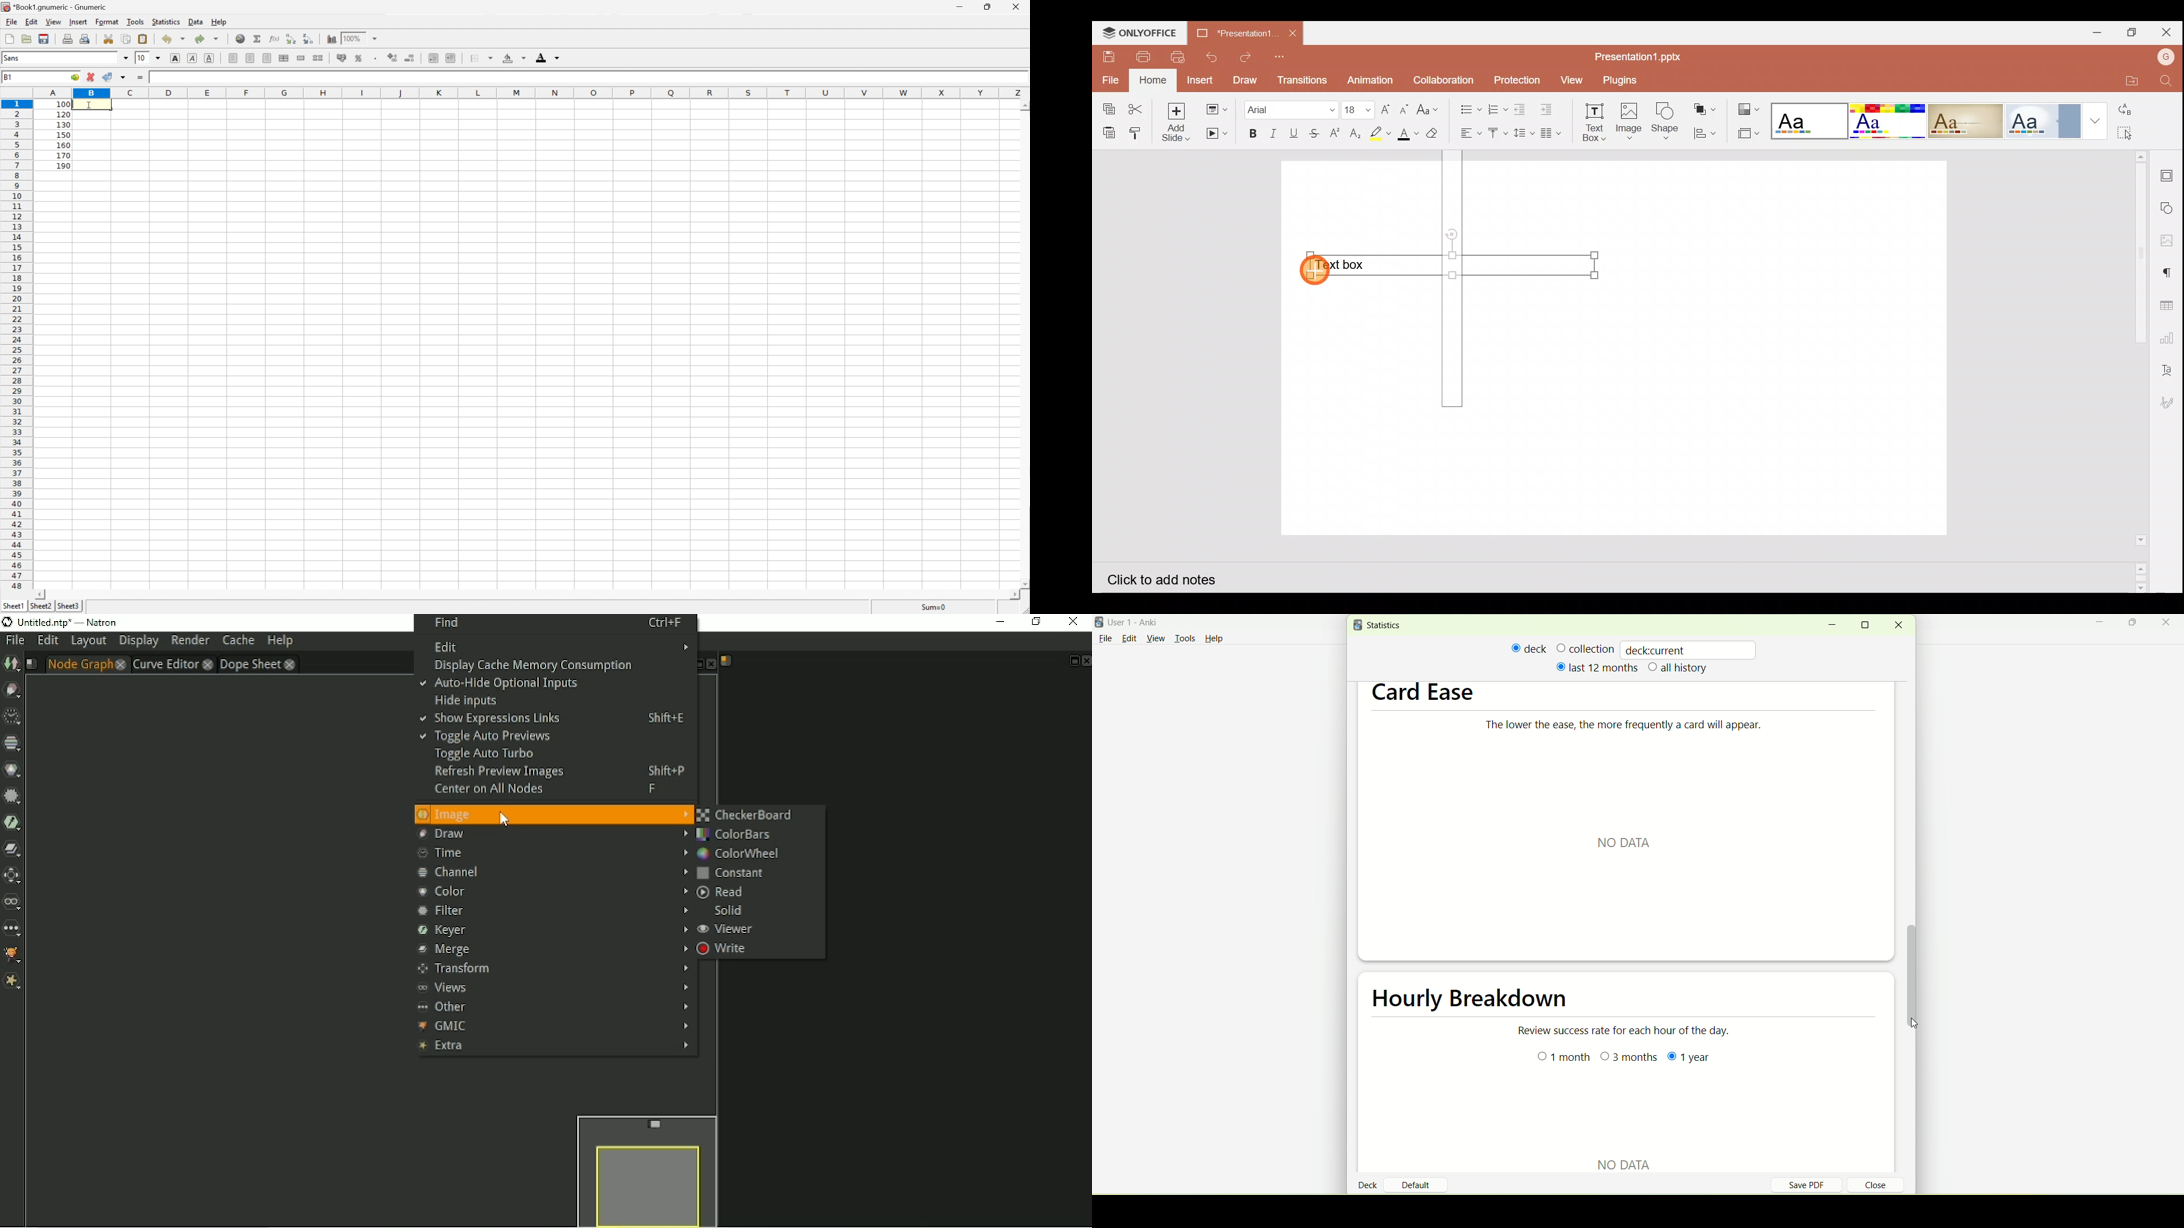 The image size is (2184, 1232). Describe the element at coordinates (1185, 640) in the screenshot. I see `tools` at that location.